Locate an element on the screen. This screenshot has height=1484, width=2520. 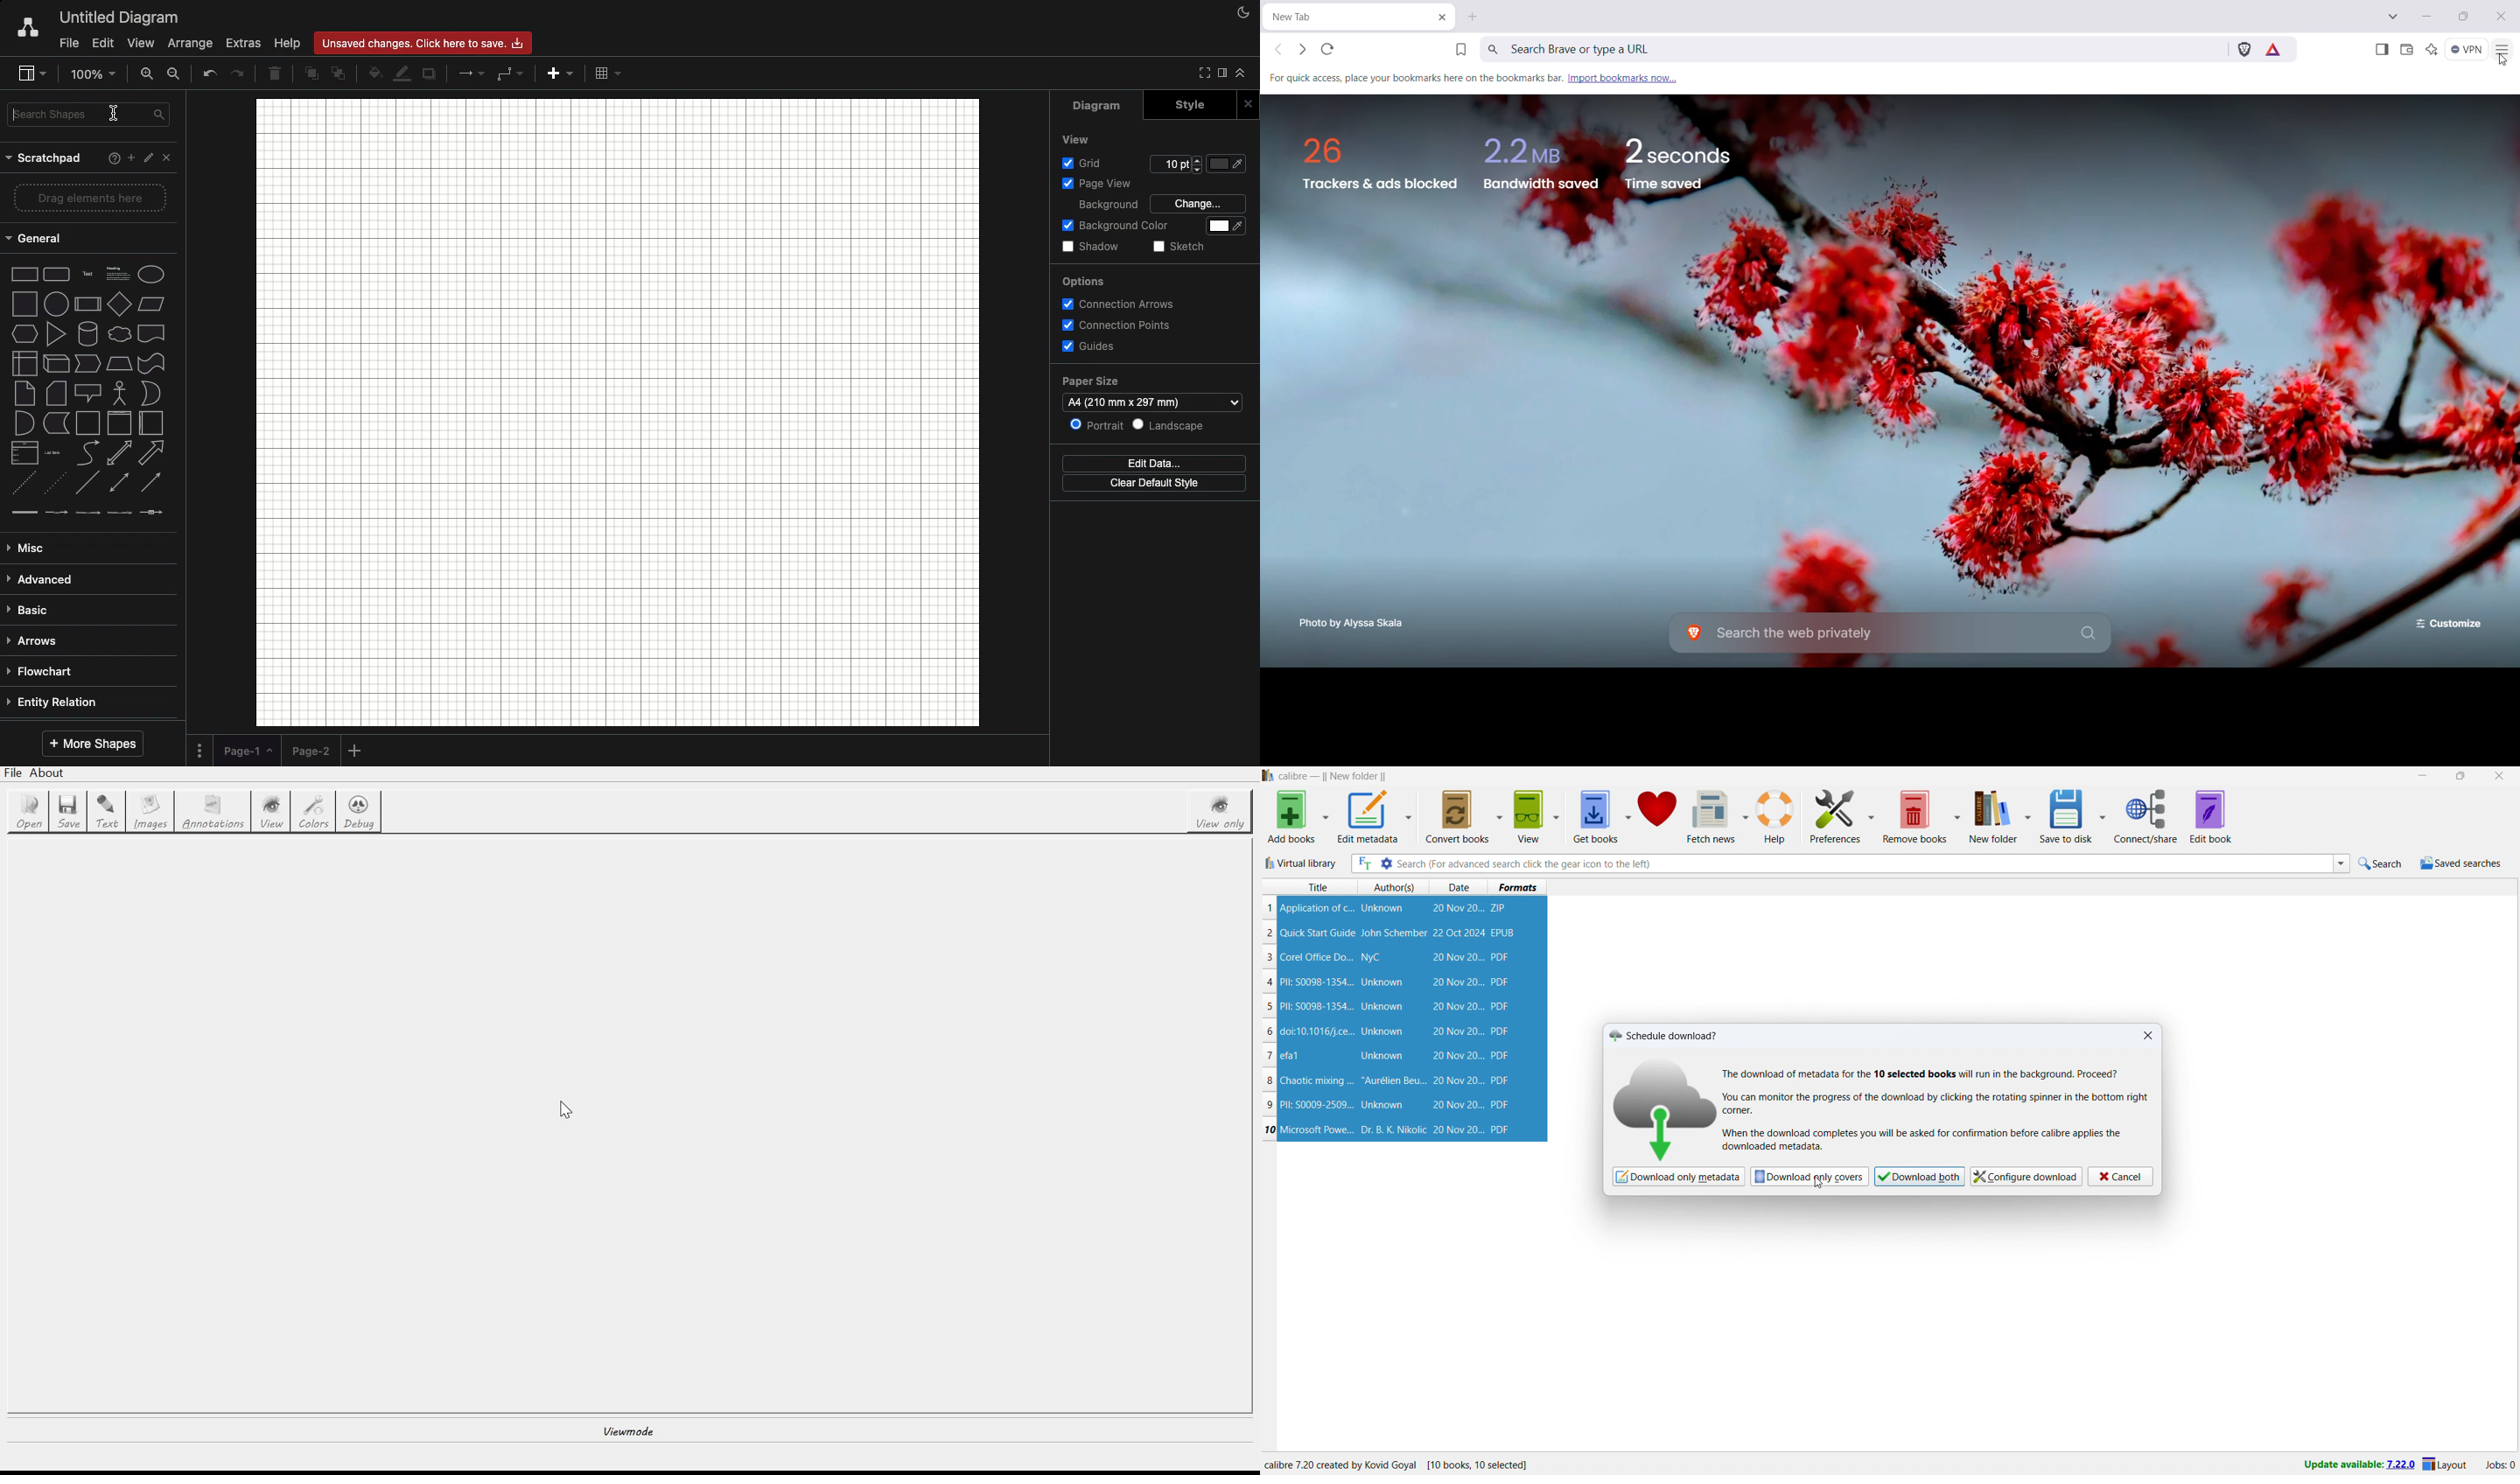
NyC is located at coordinates (1371, 957).